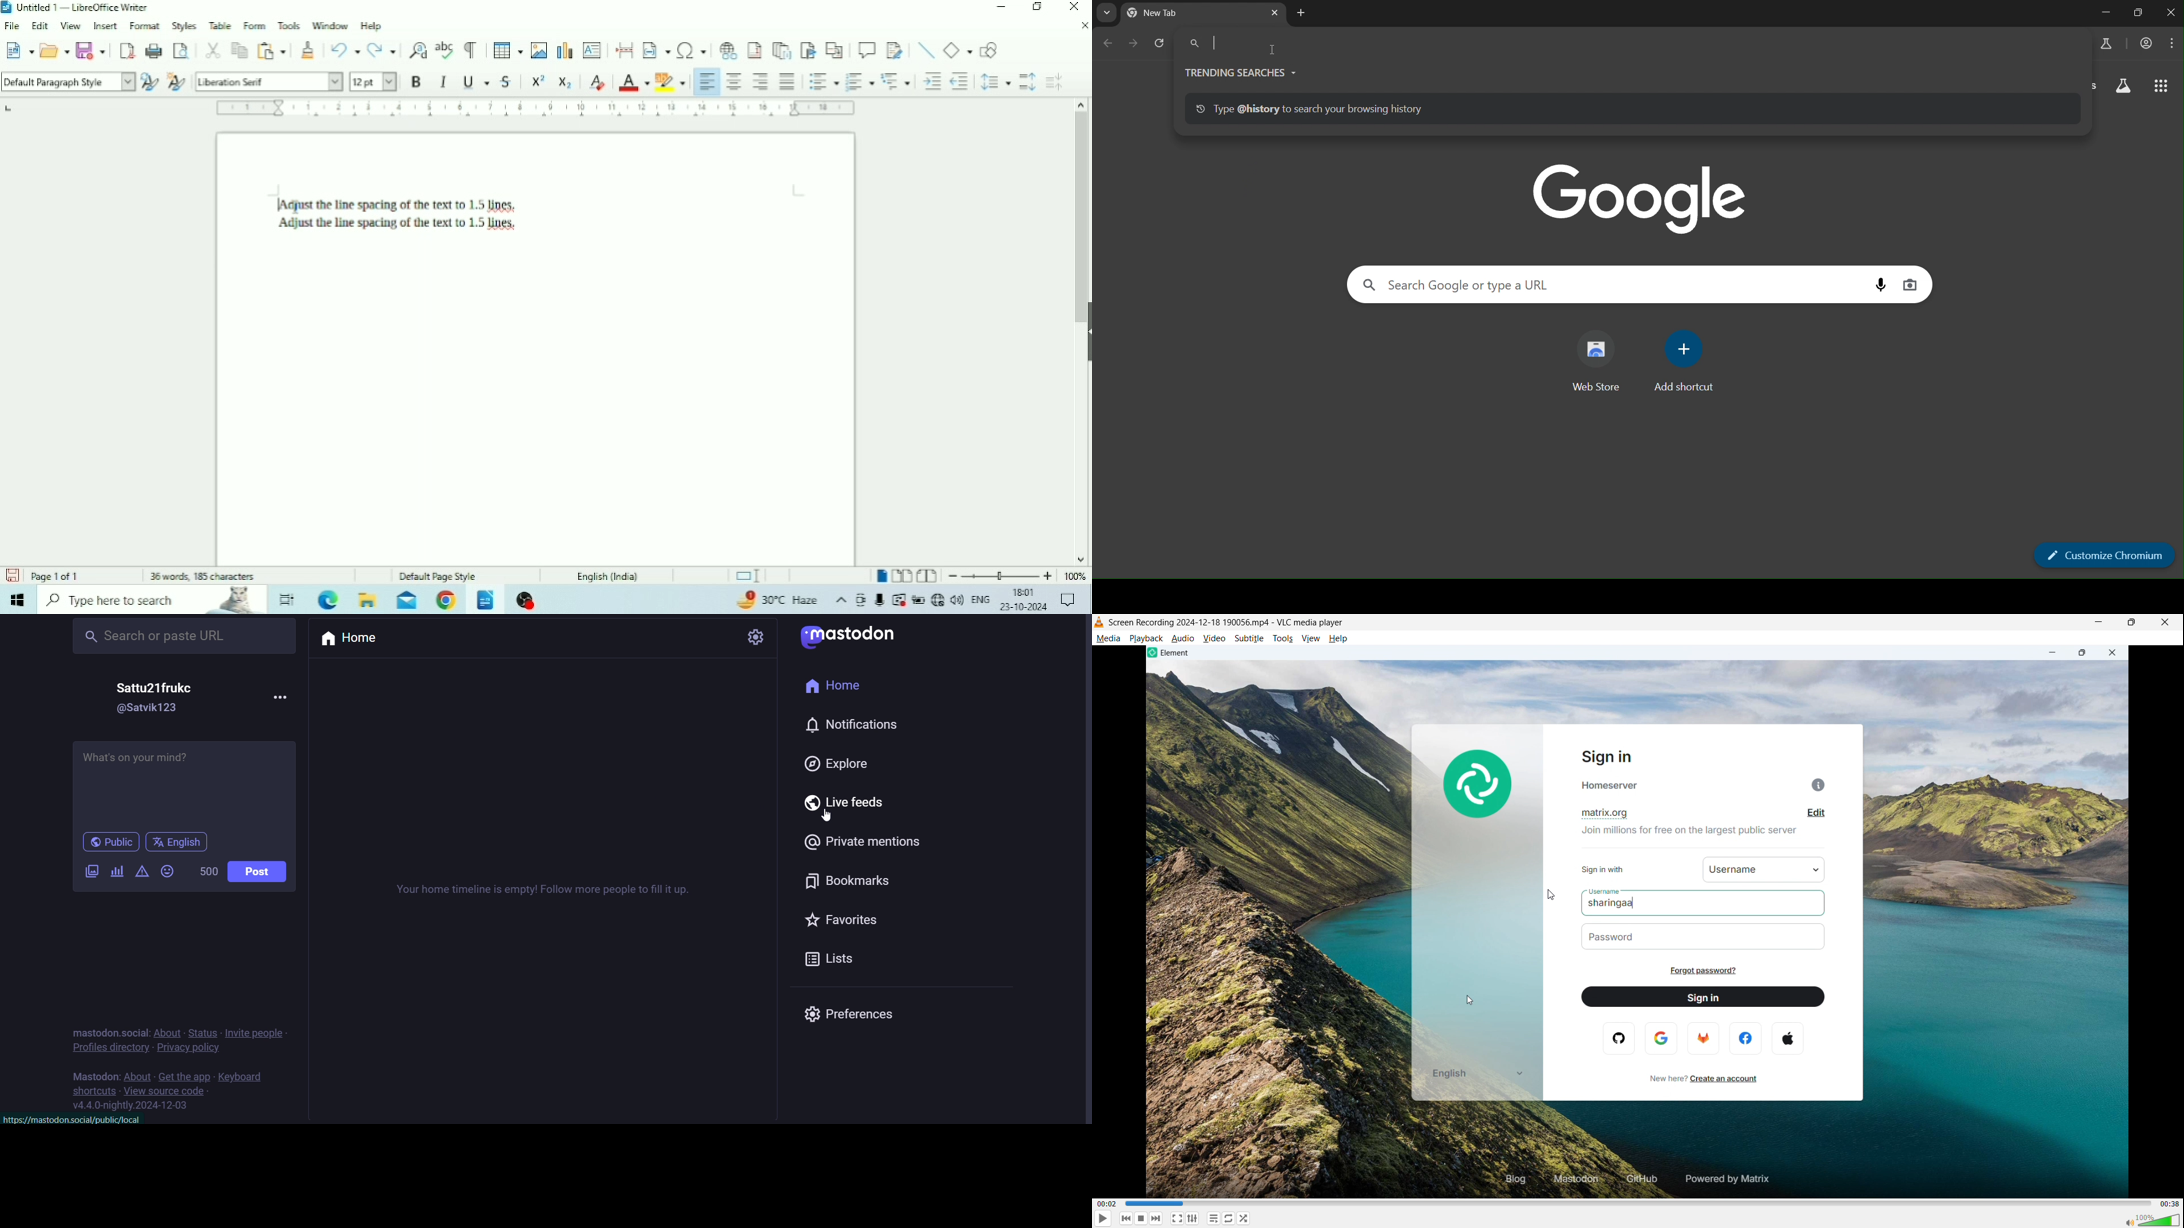 Image resolution: width=2184 pixels, height=1232 pixels. What do you see at coordinates (2170, 1203) in the screenshot?
I see `00:38` at bounding box center [2170, 1203].